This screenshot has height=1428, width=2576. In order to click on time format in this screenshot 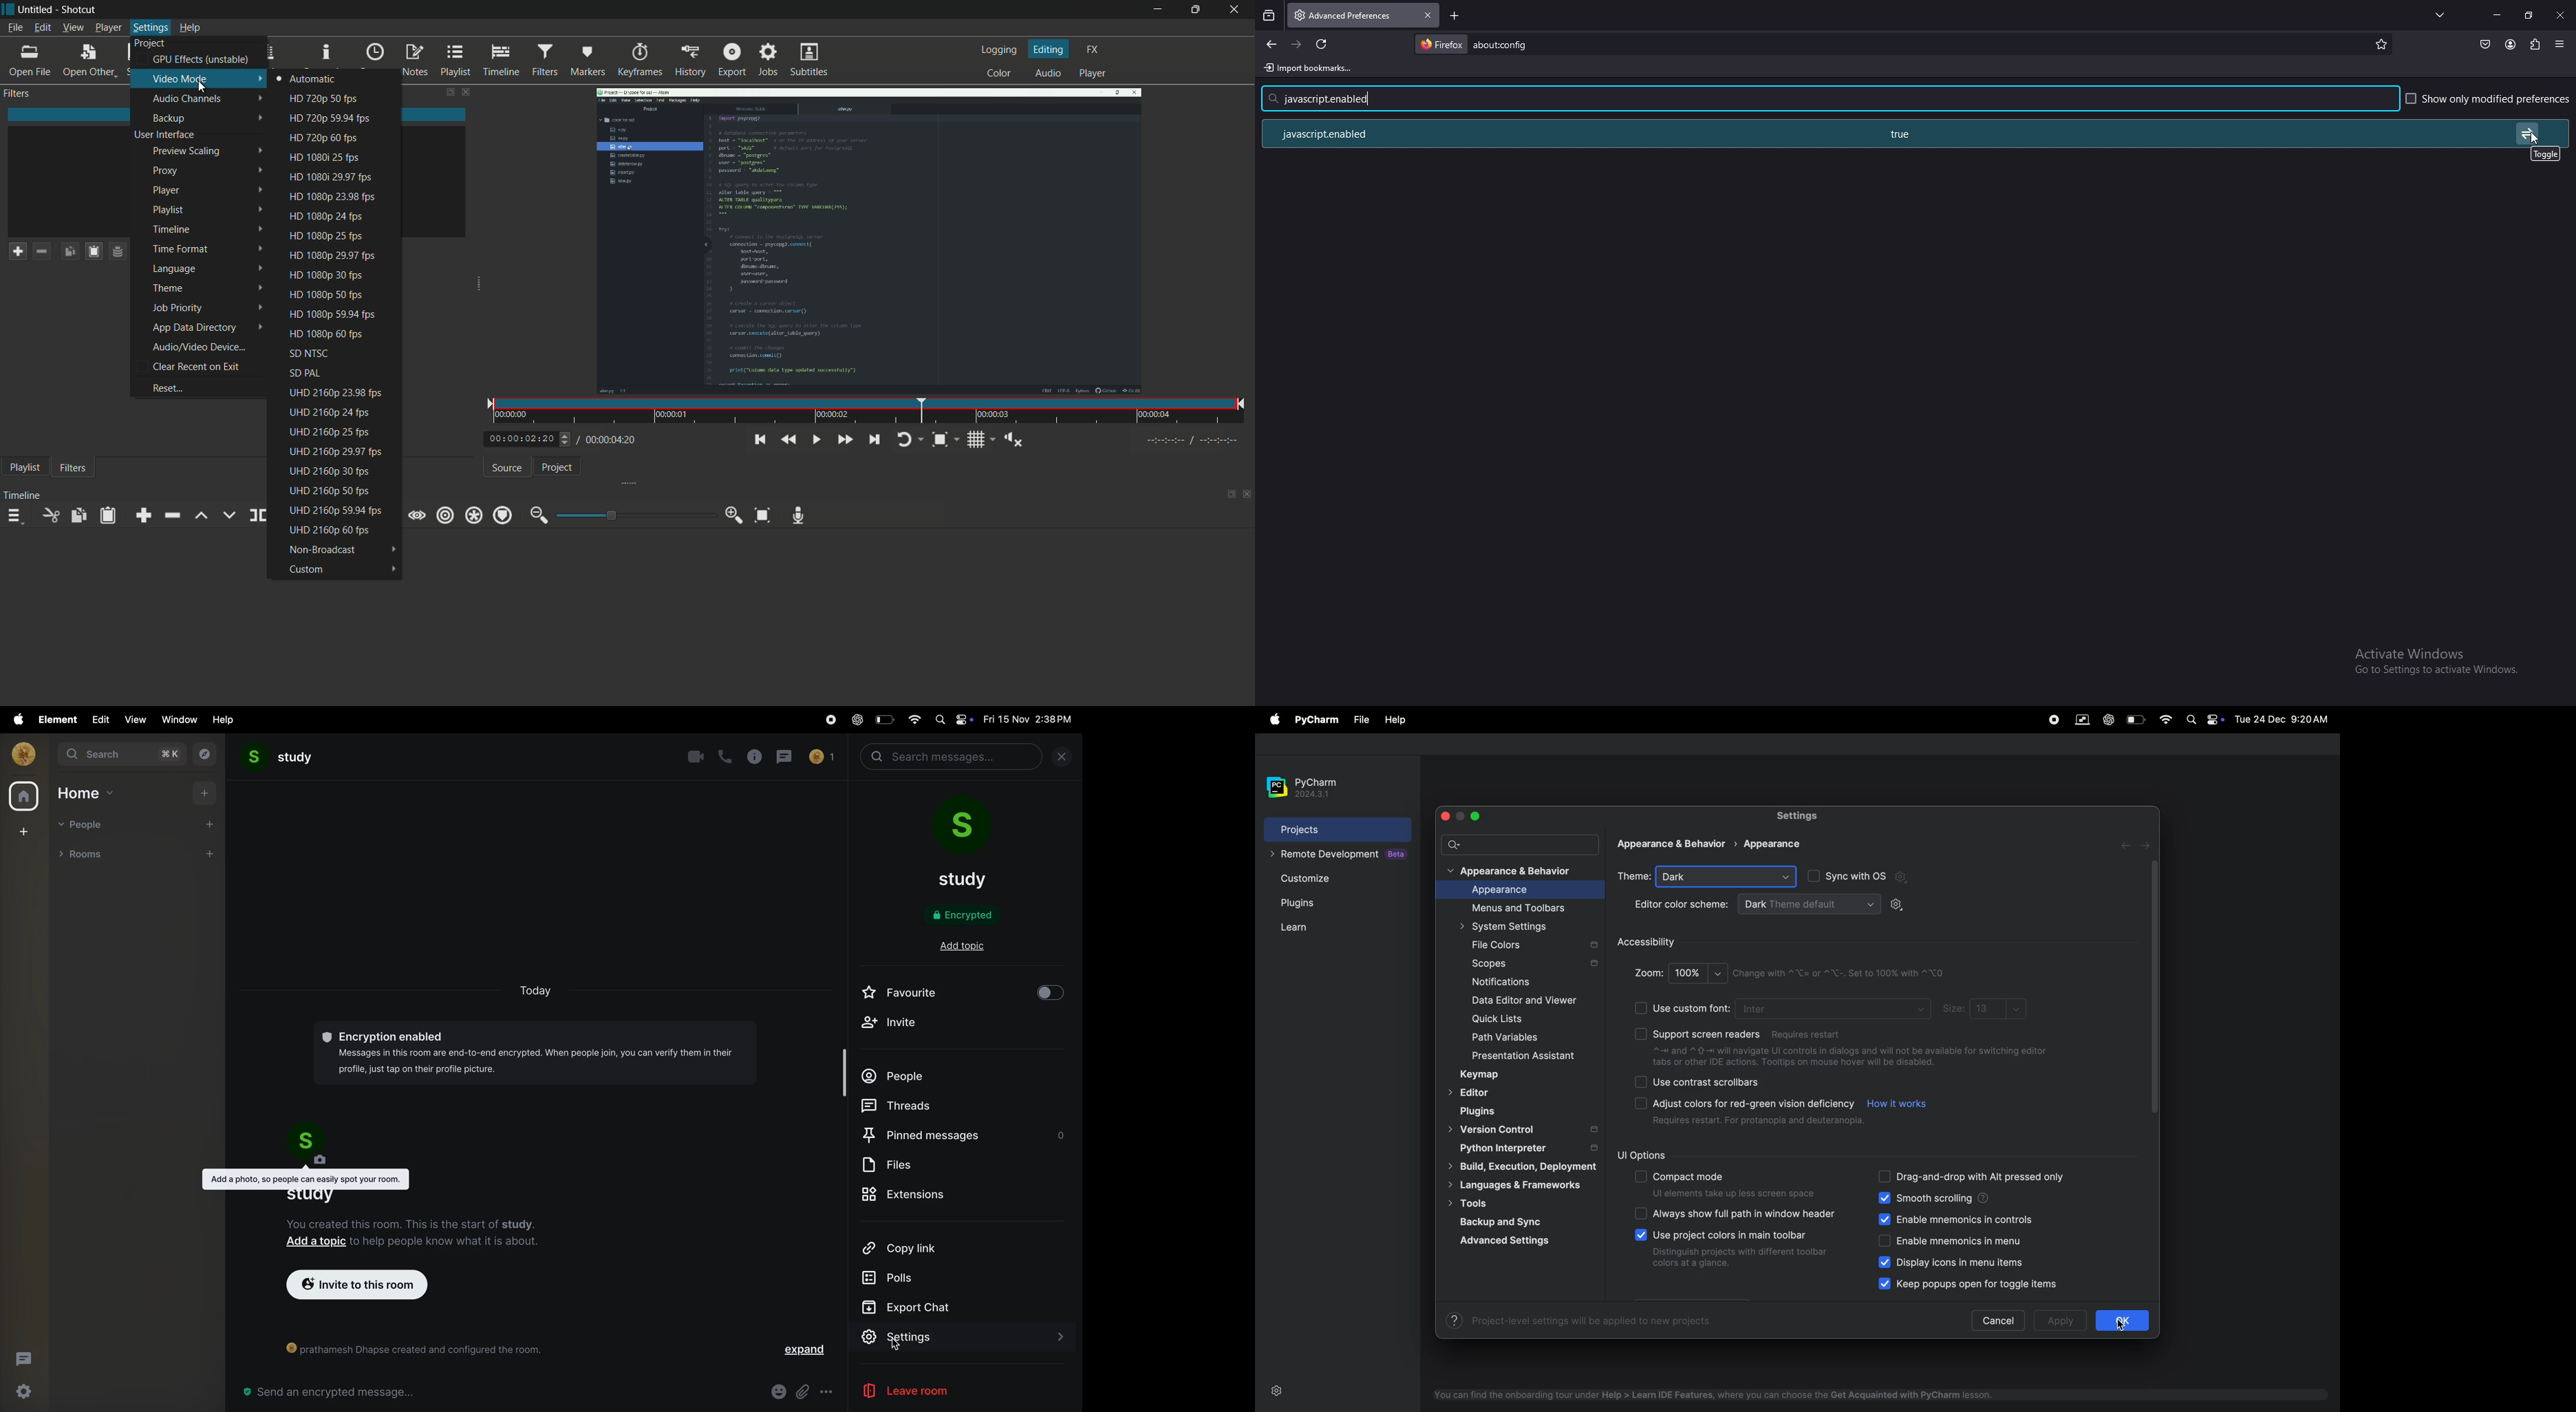, I will do `click(209, 250)`.